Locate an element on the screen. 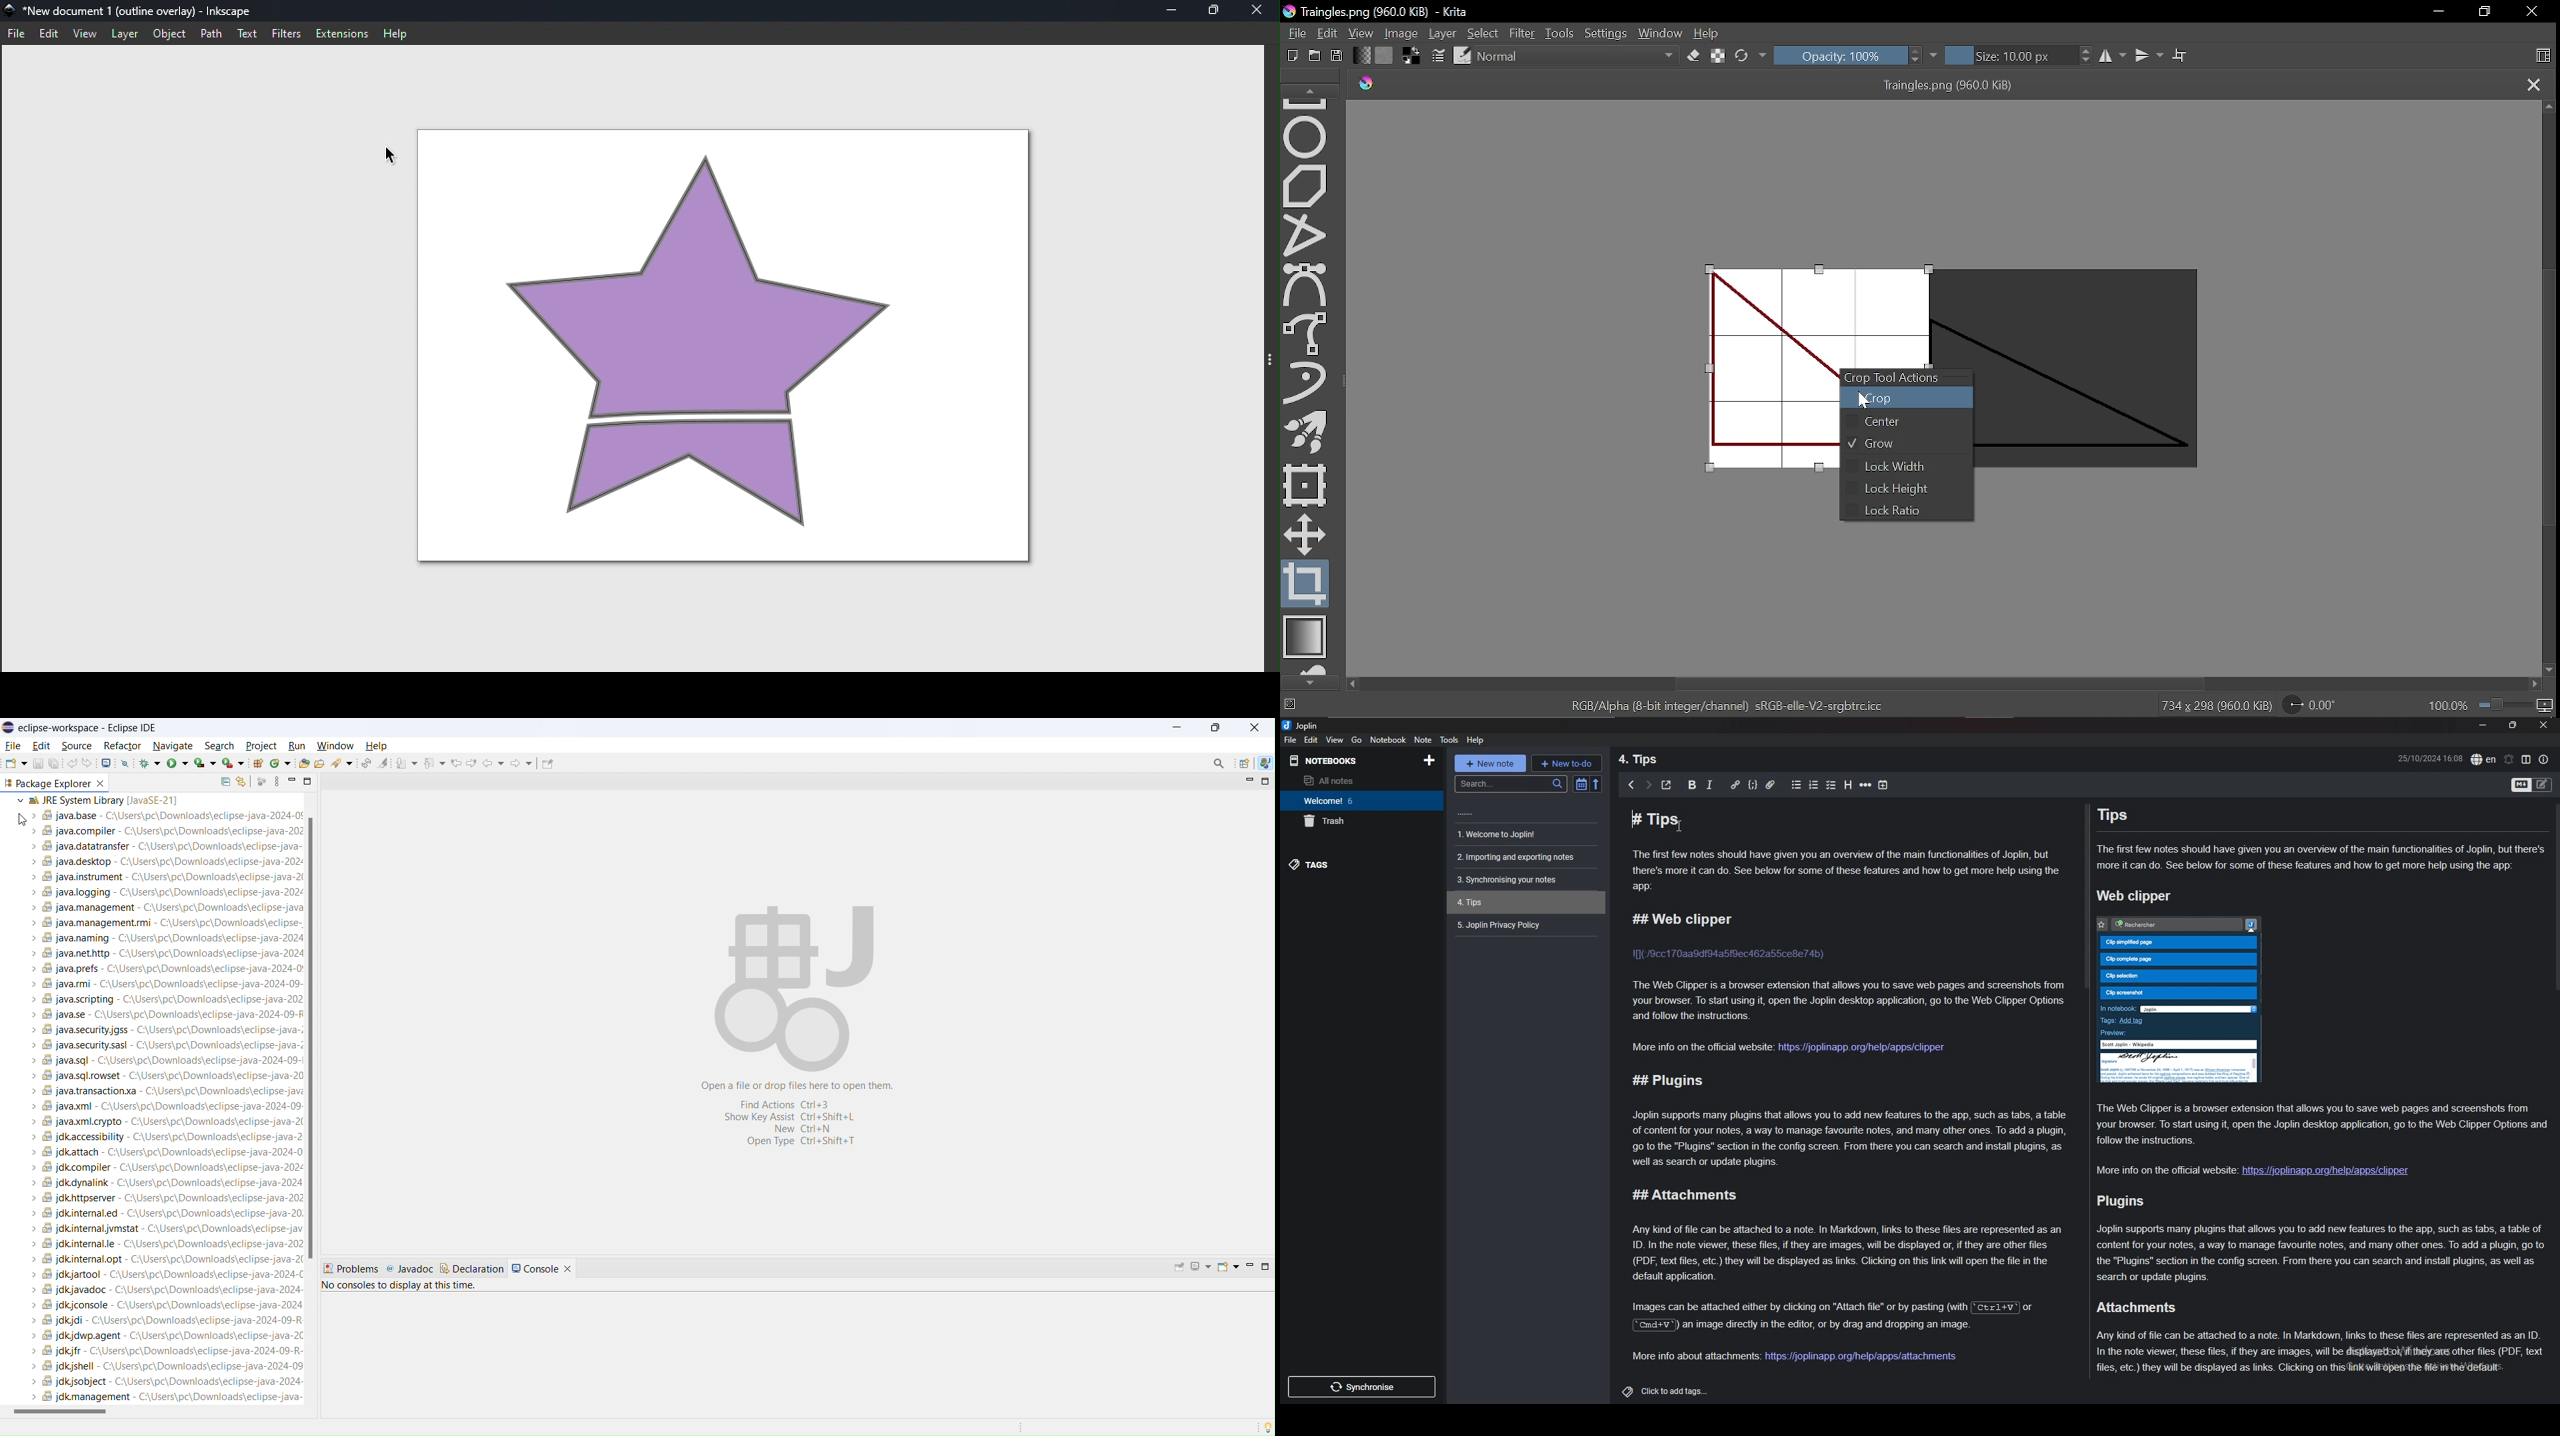  code is located at coordinates (1754, 785).